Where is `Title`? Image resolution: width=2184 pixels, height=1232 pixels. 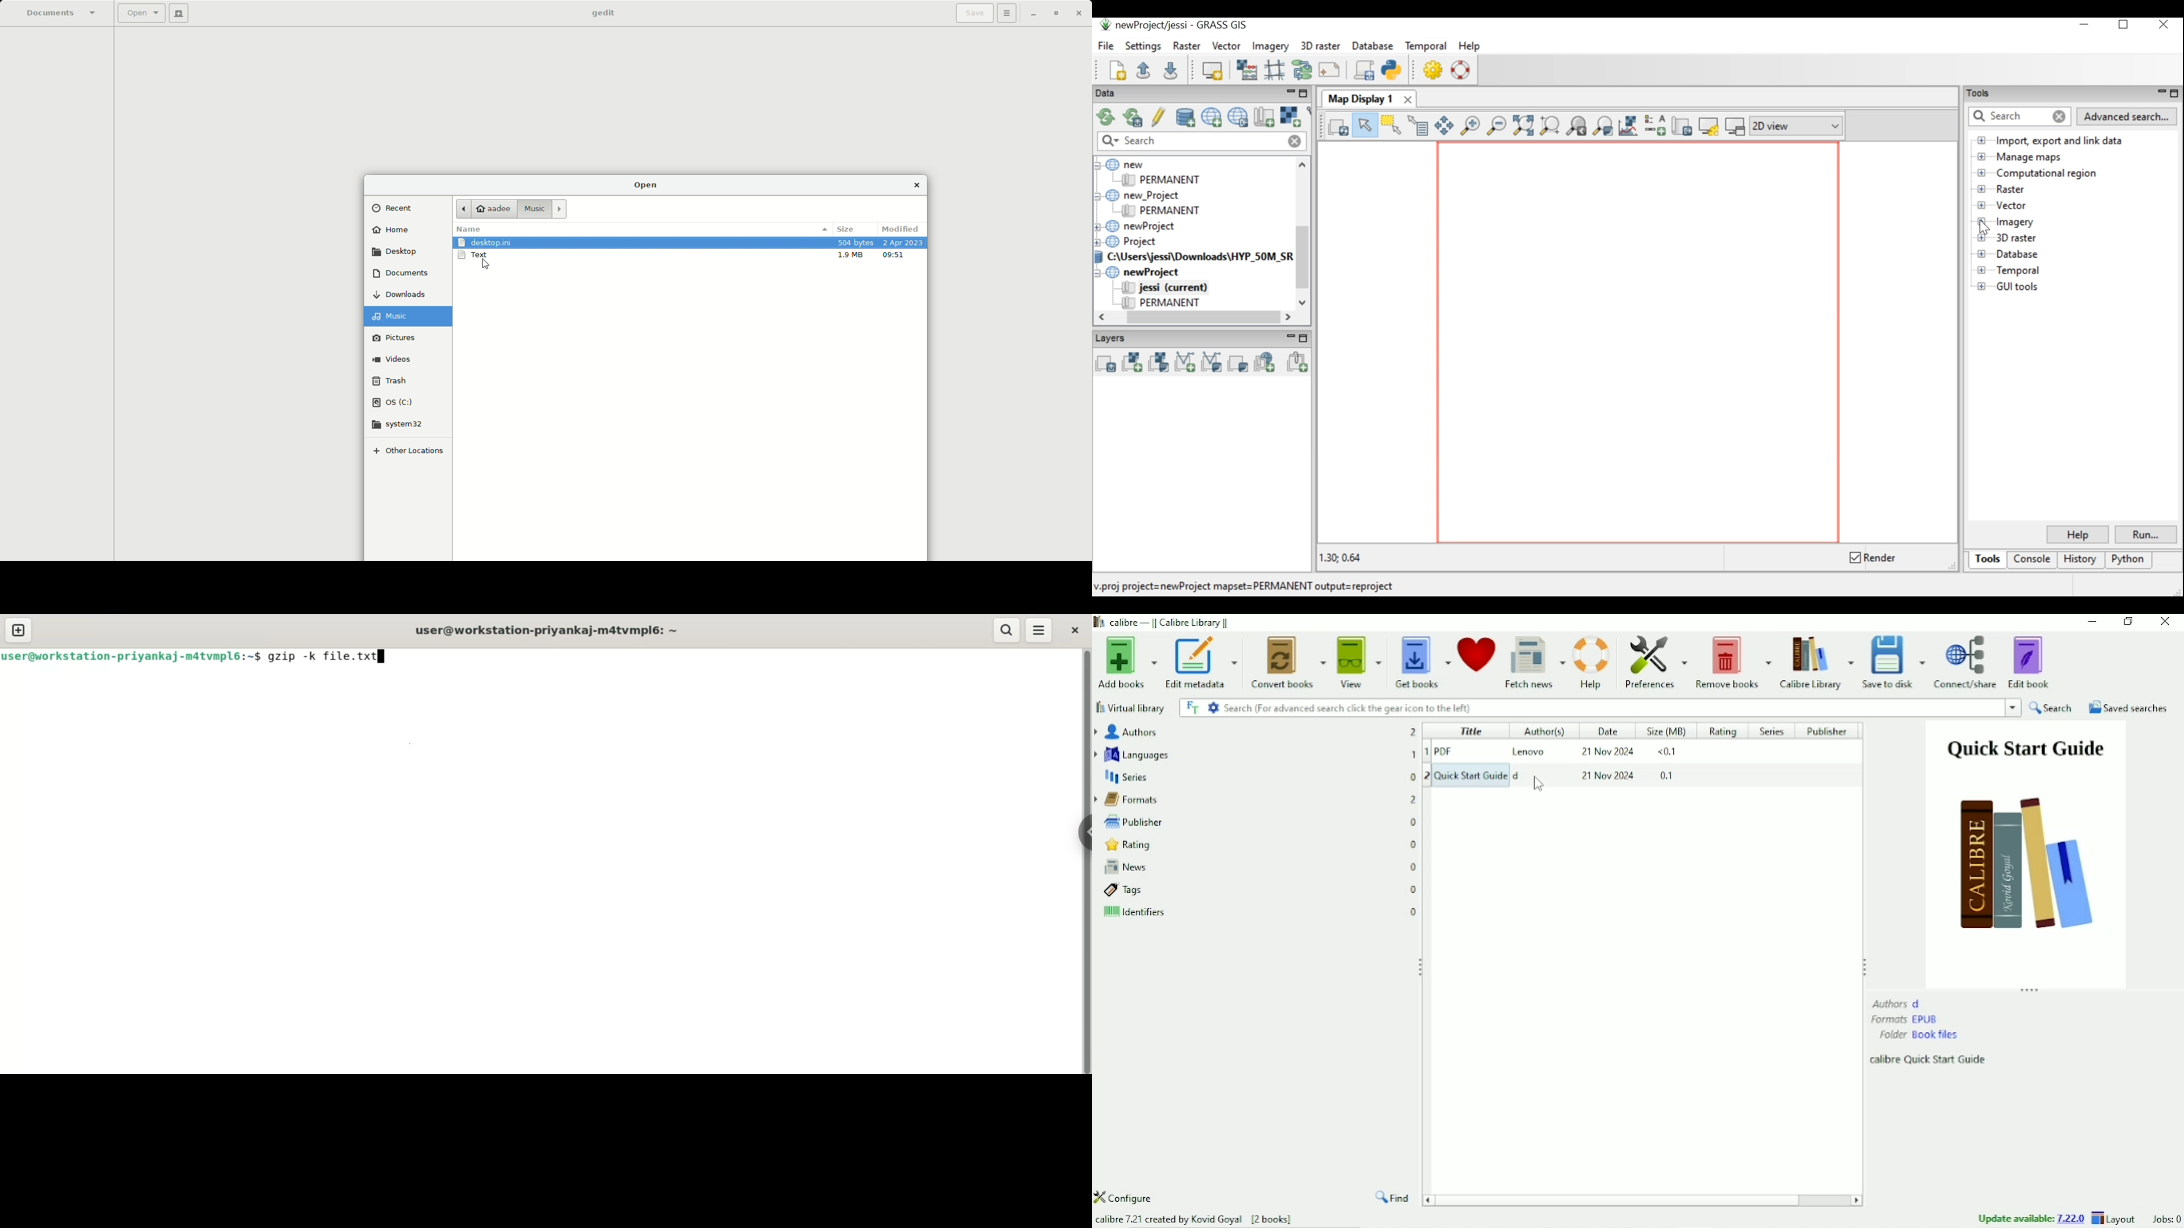
Title is located at coordinates (1470, 730).